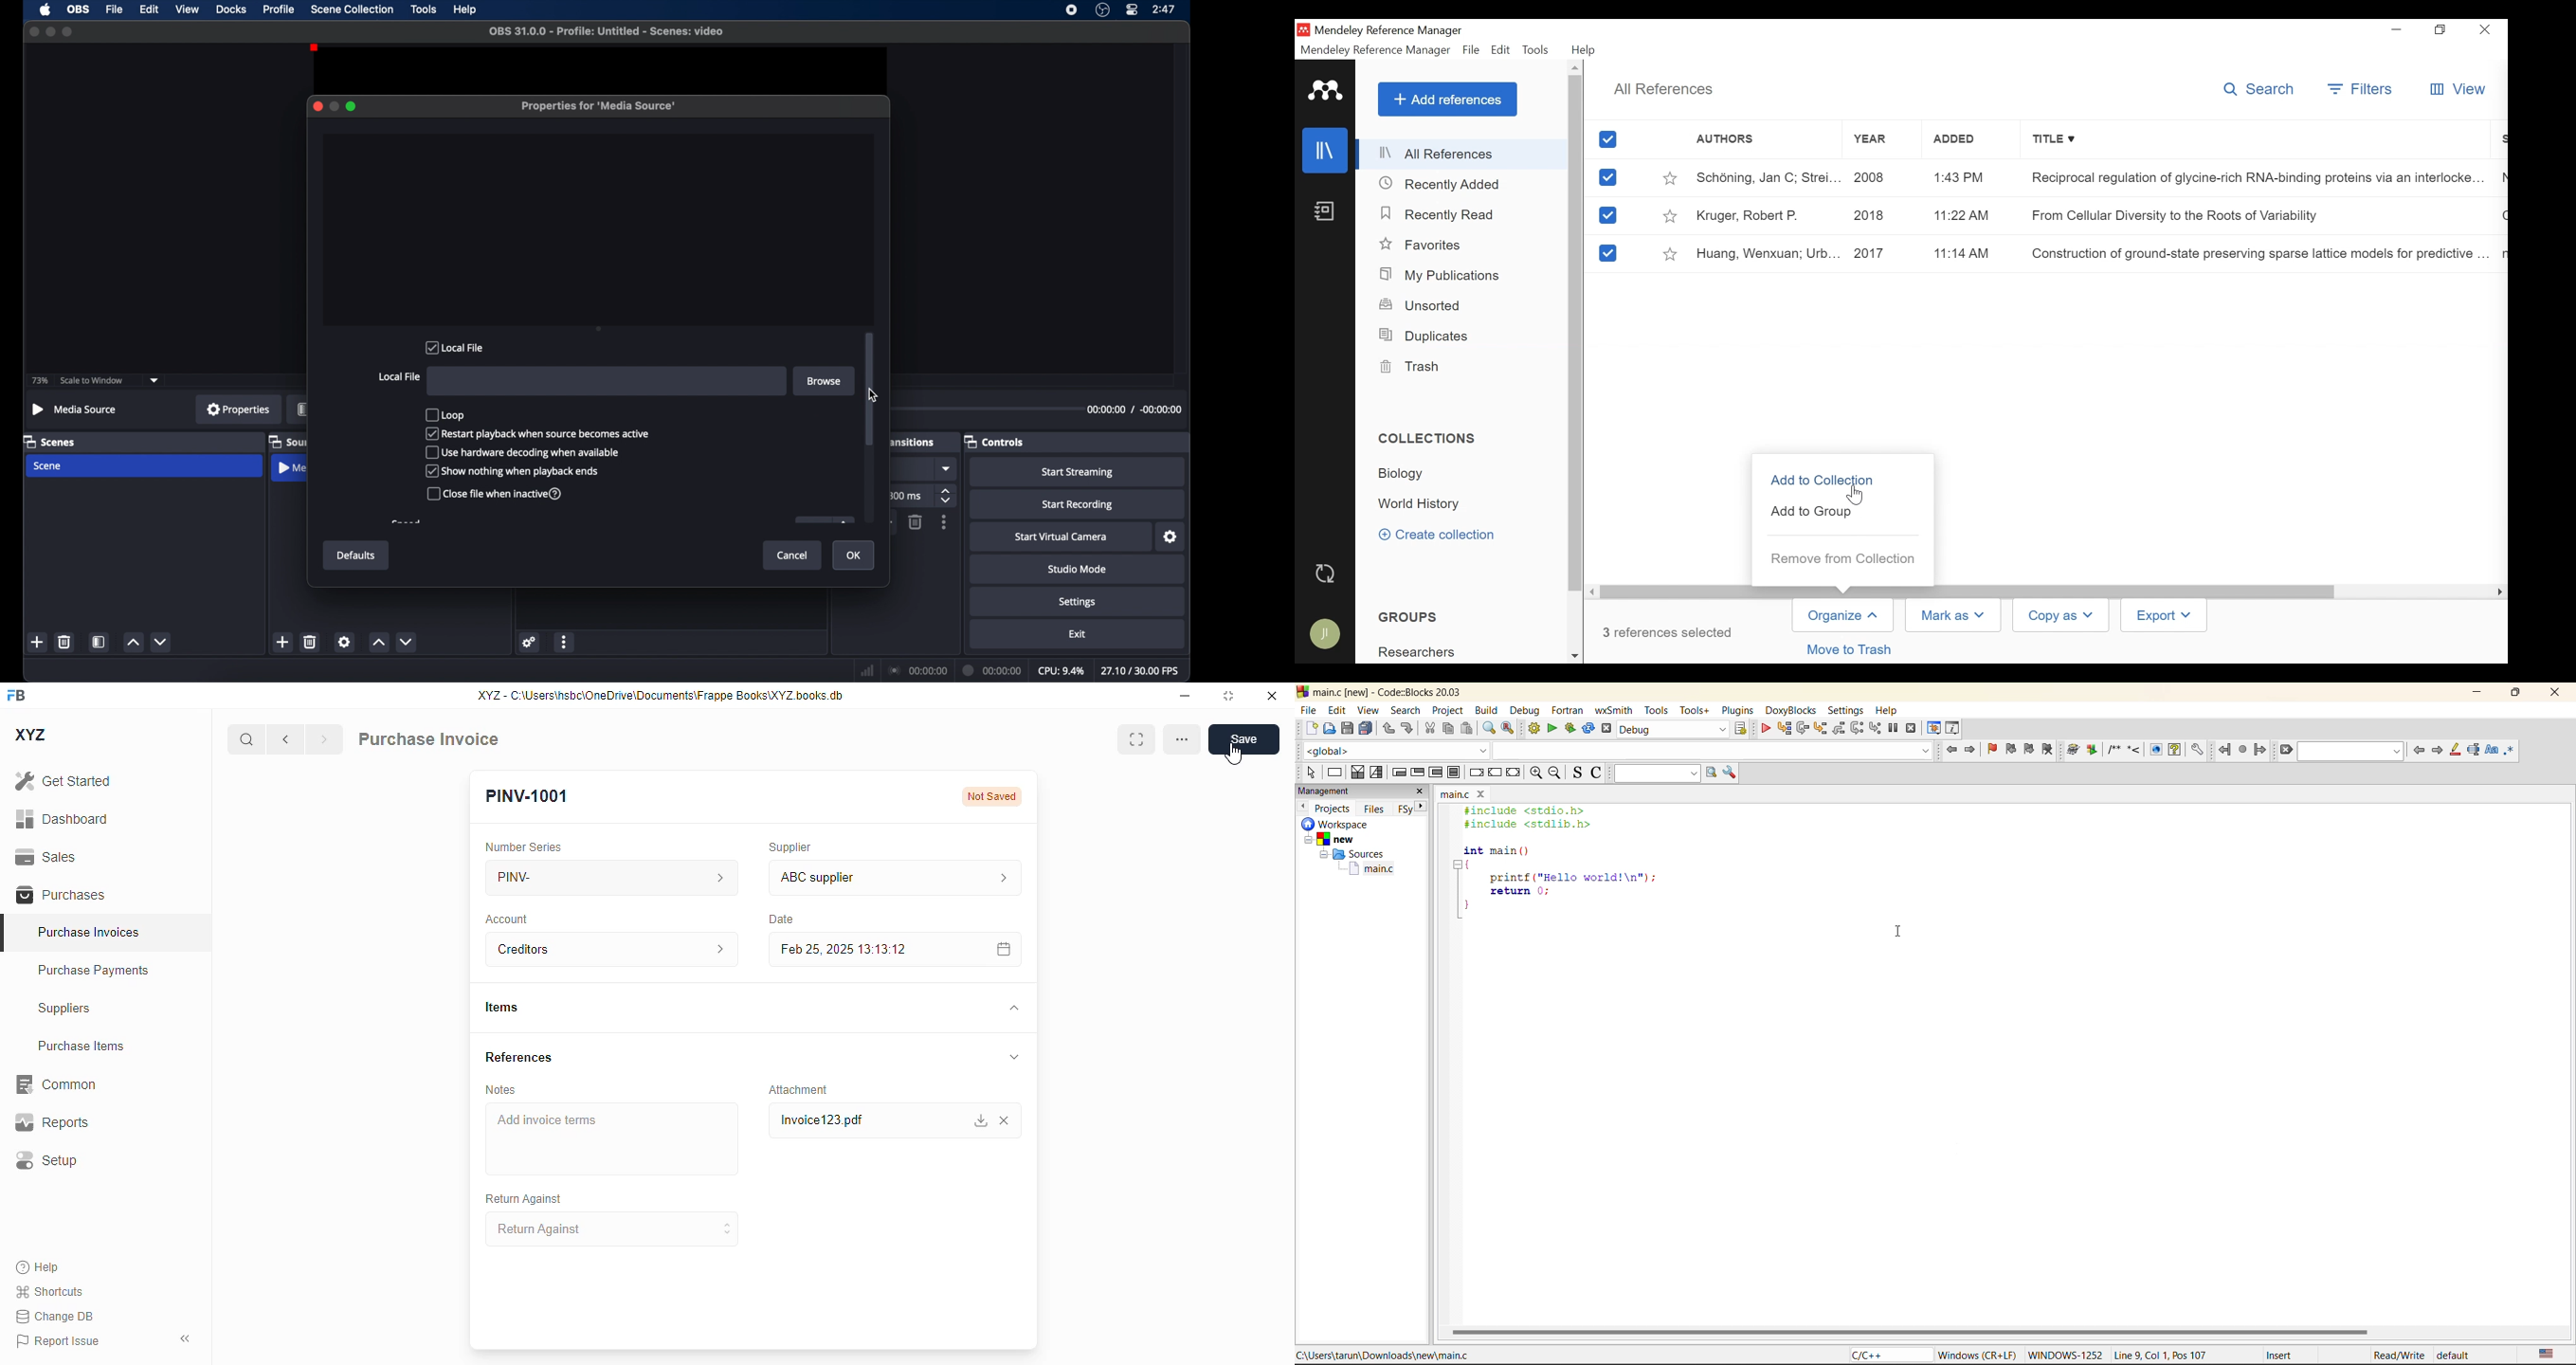  What do you see at coordinates (1326, 574) in the screenshot?
I see `Sync` at bounding box center [1326, 574].